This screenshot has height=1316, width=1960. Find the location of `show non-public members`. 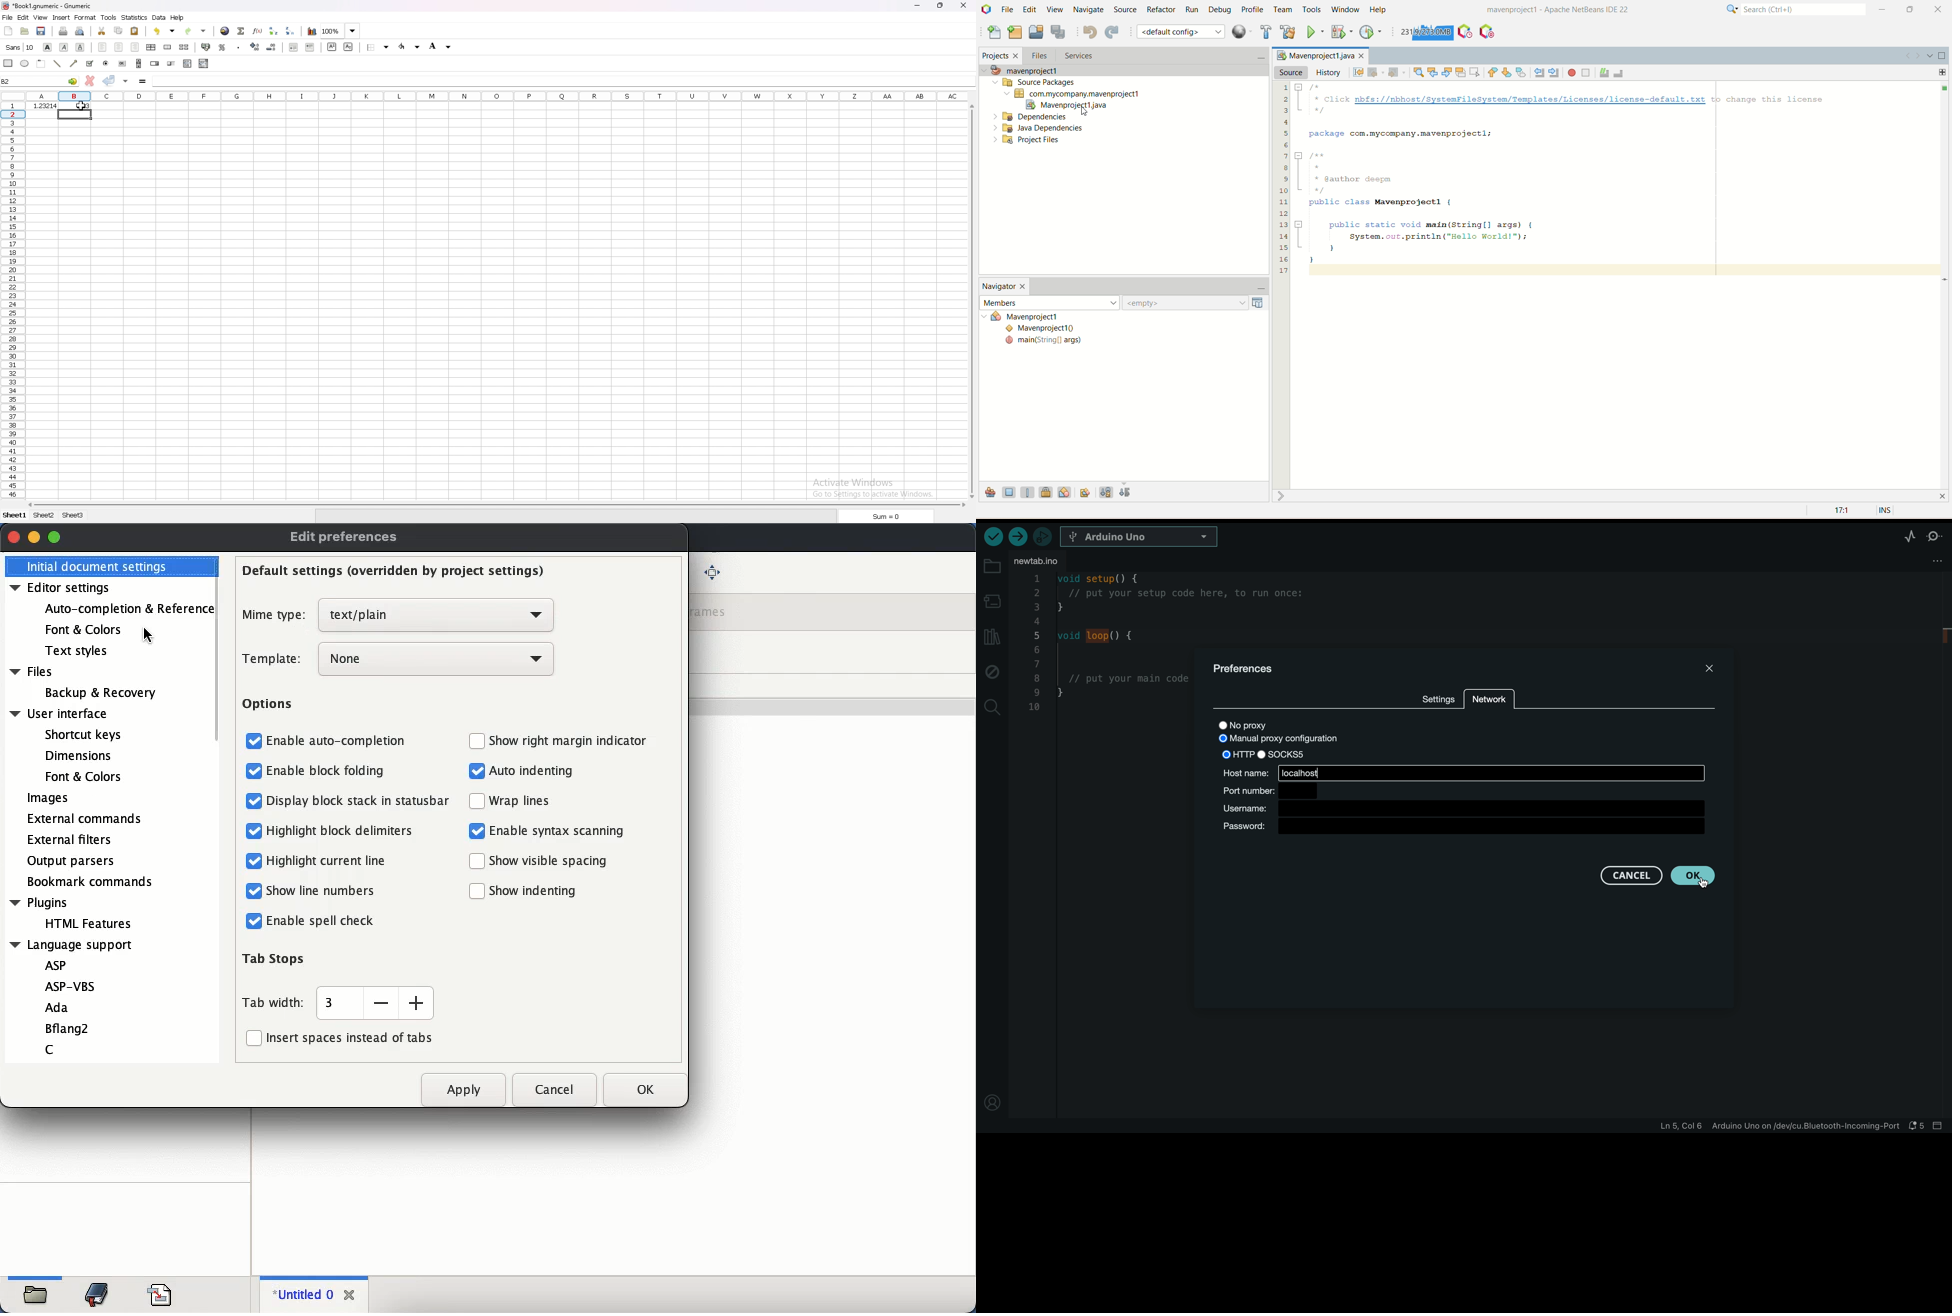

show non-public members is located at coordinates (1048, 492).